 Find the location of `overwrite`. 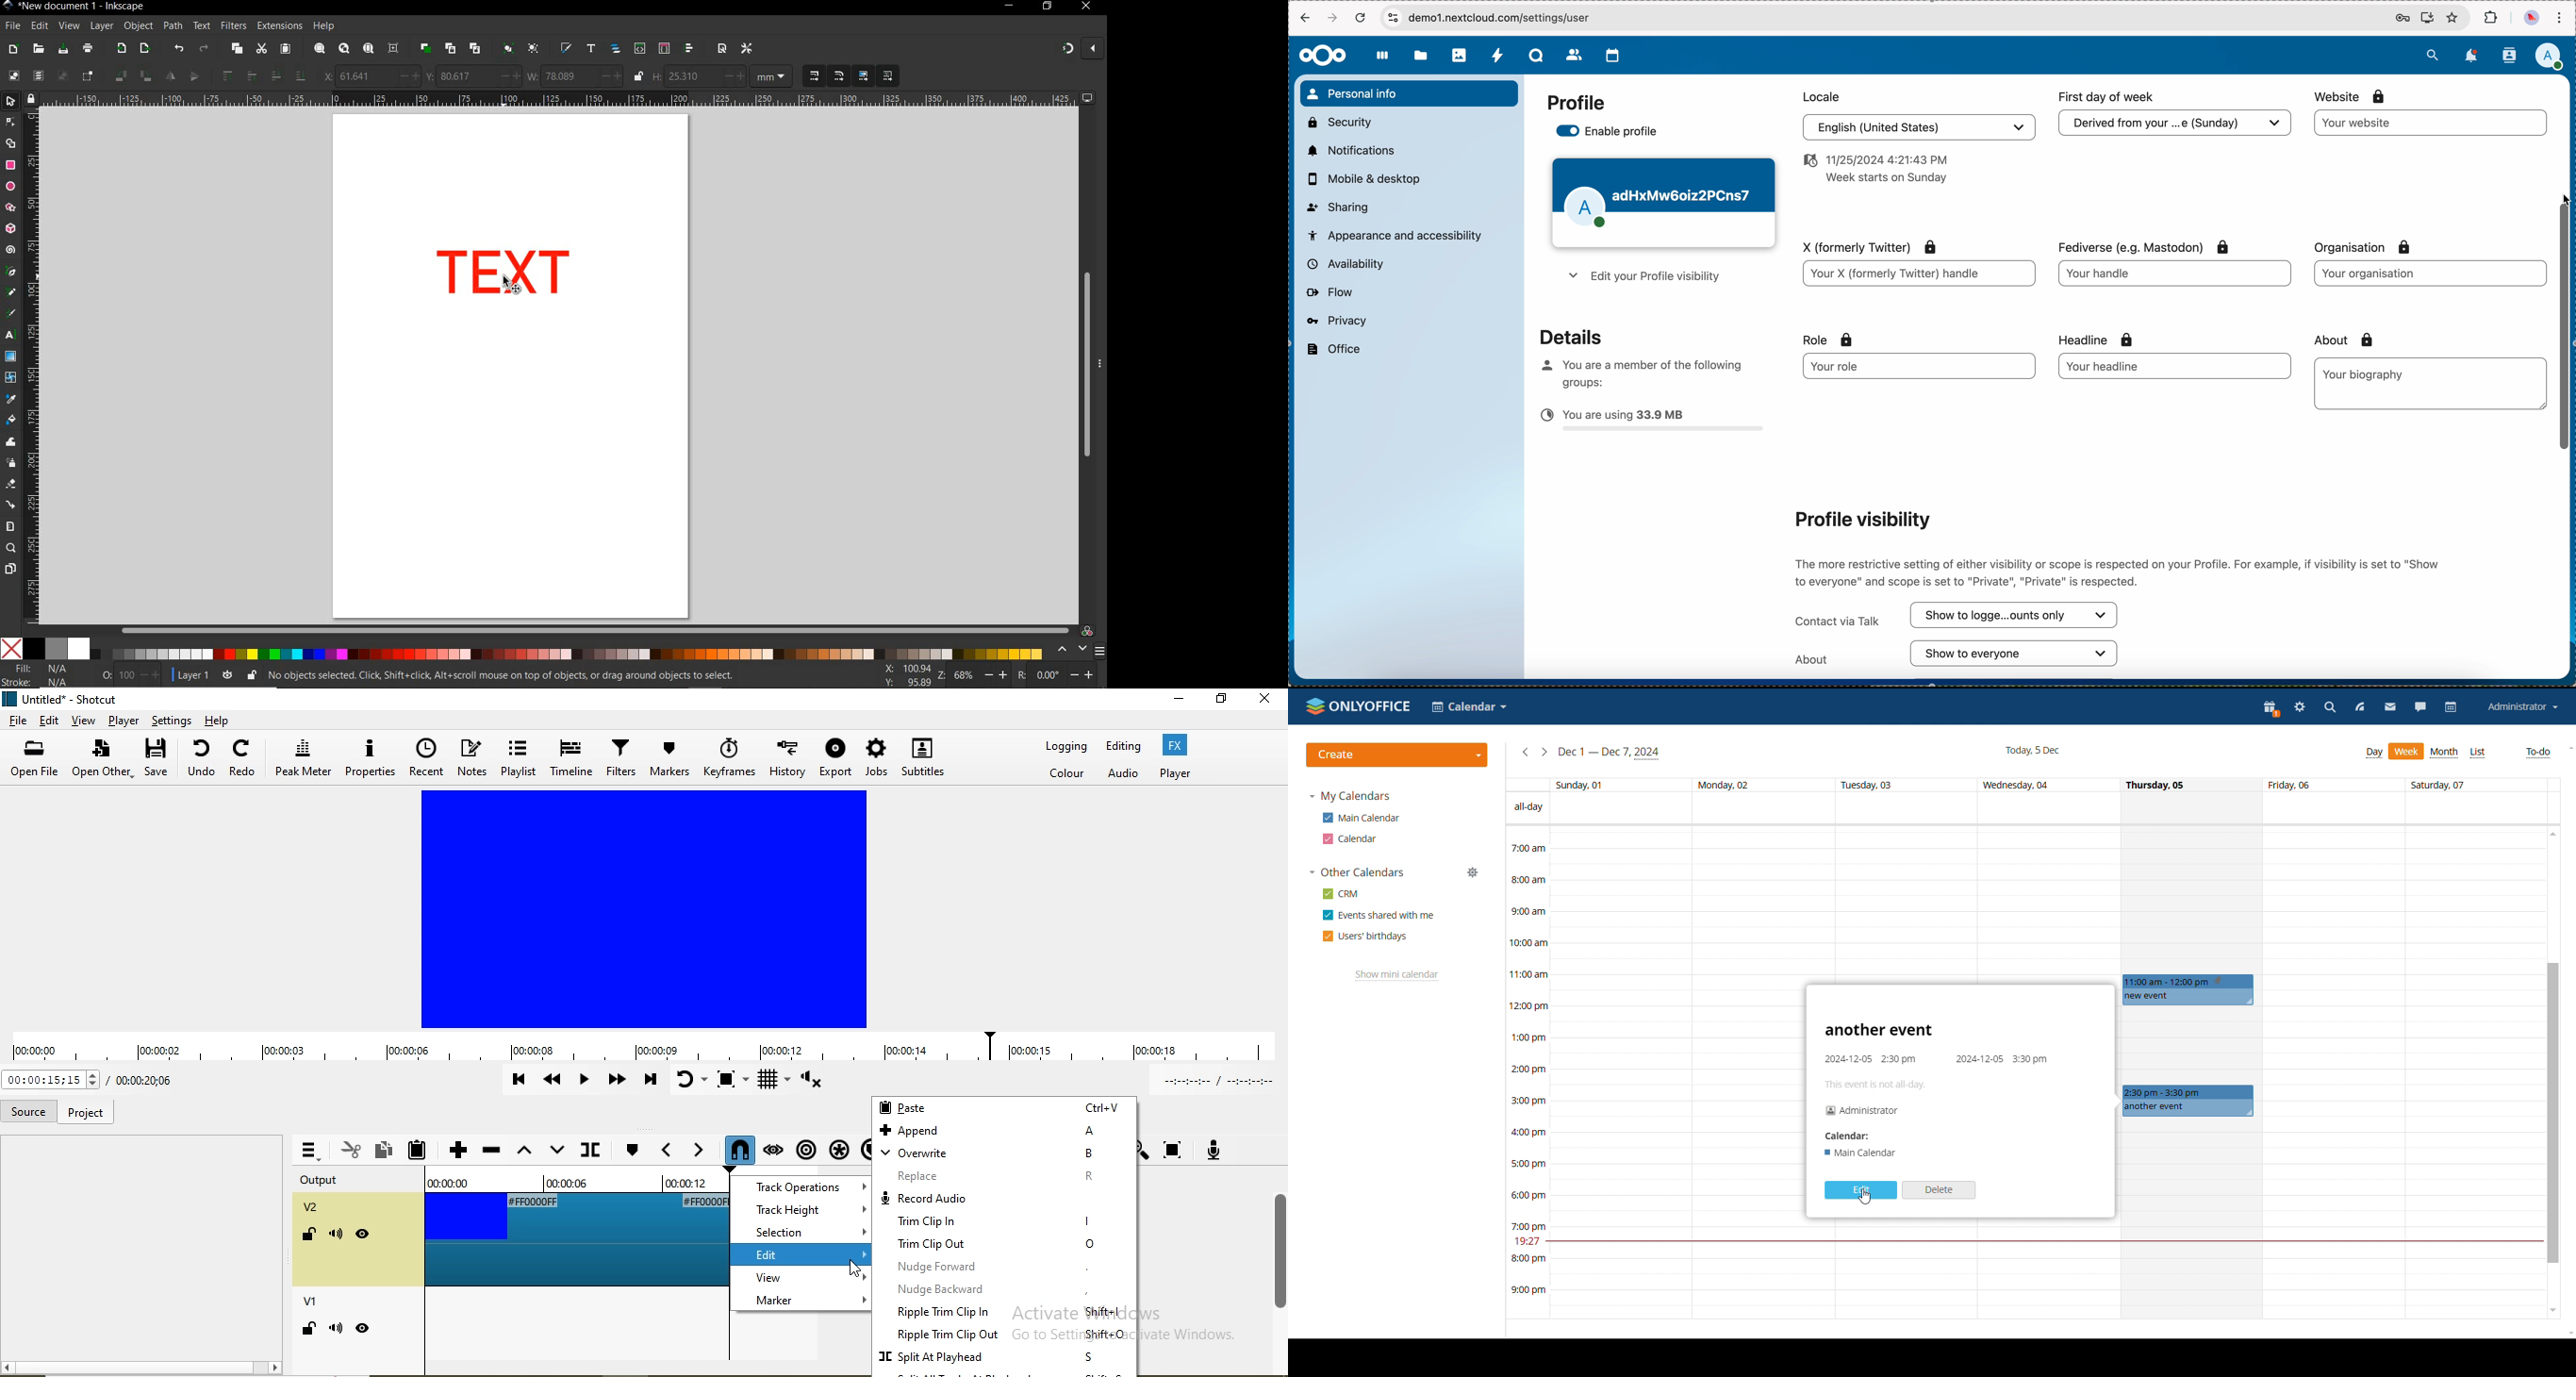

overwrite is located at coordinates (1001, 1153).